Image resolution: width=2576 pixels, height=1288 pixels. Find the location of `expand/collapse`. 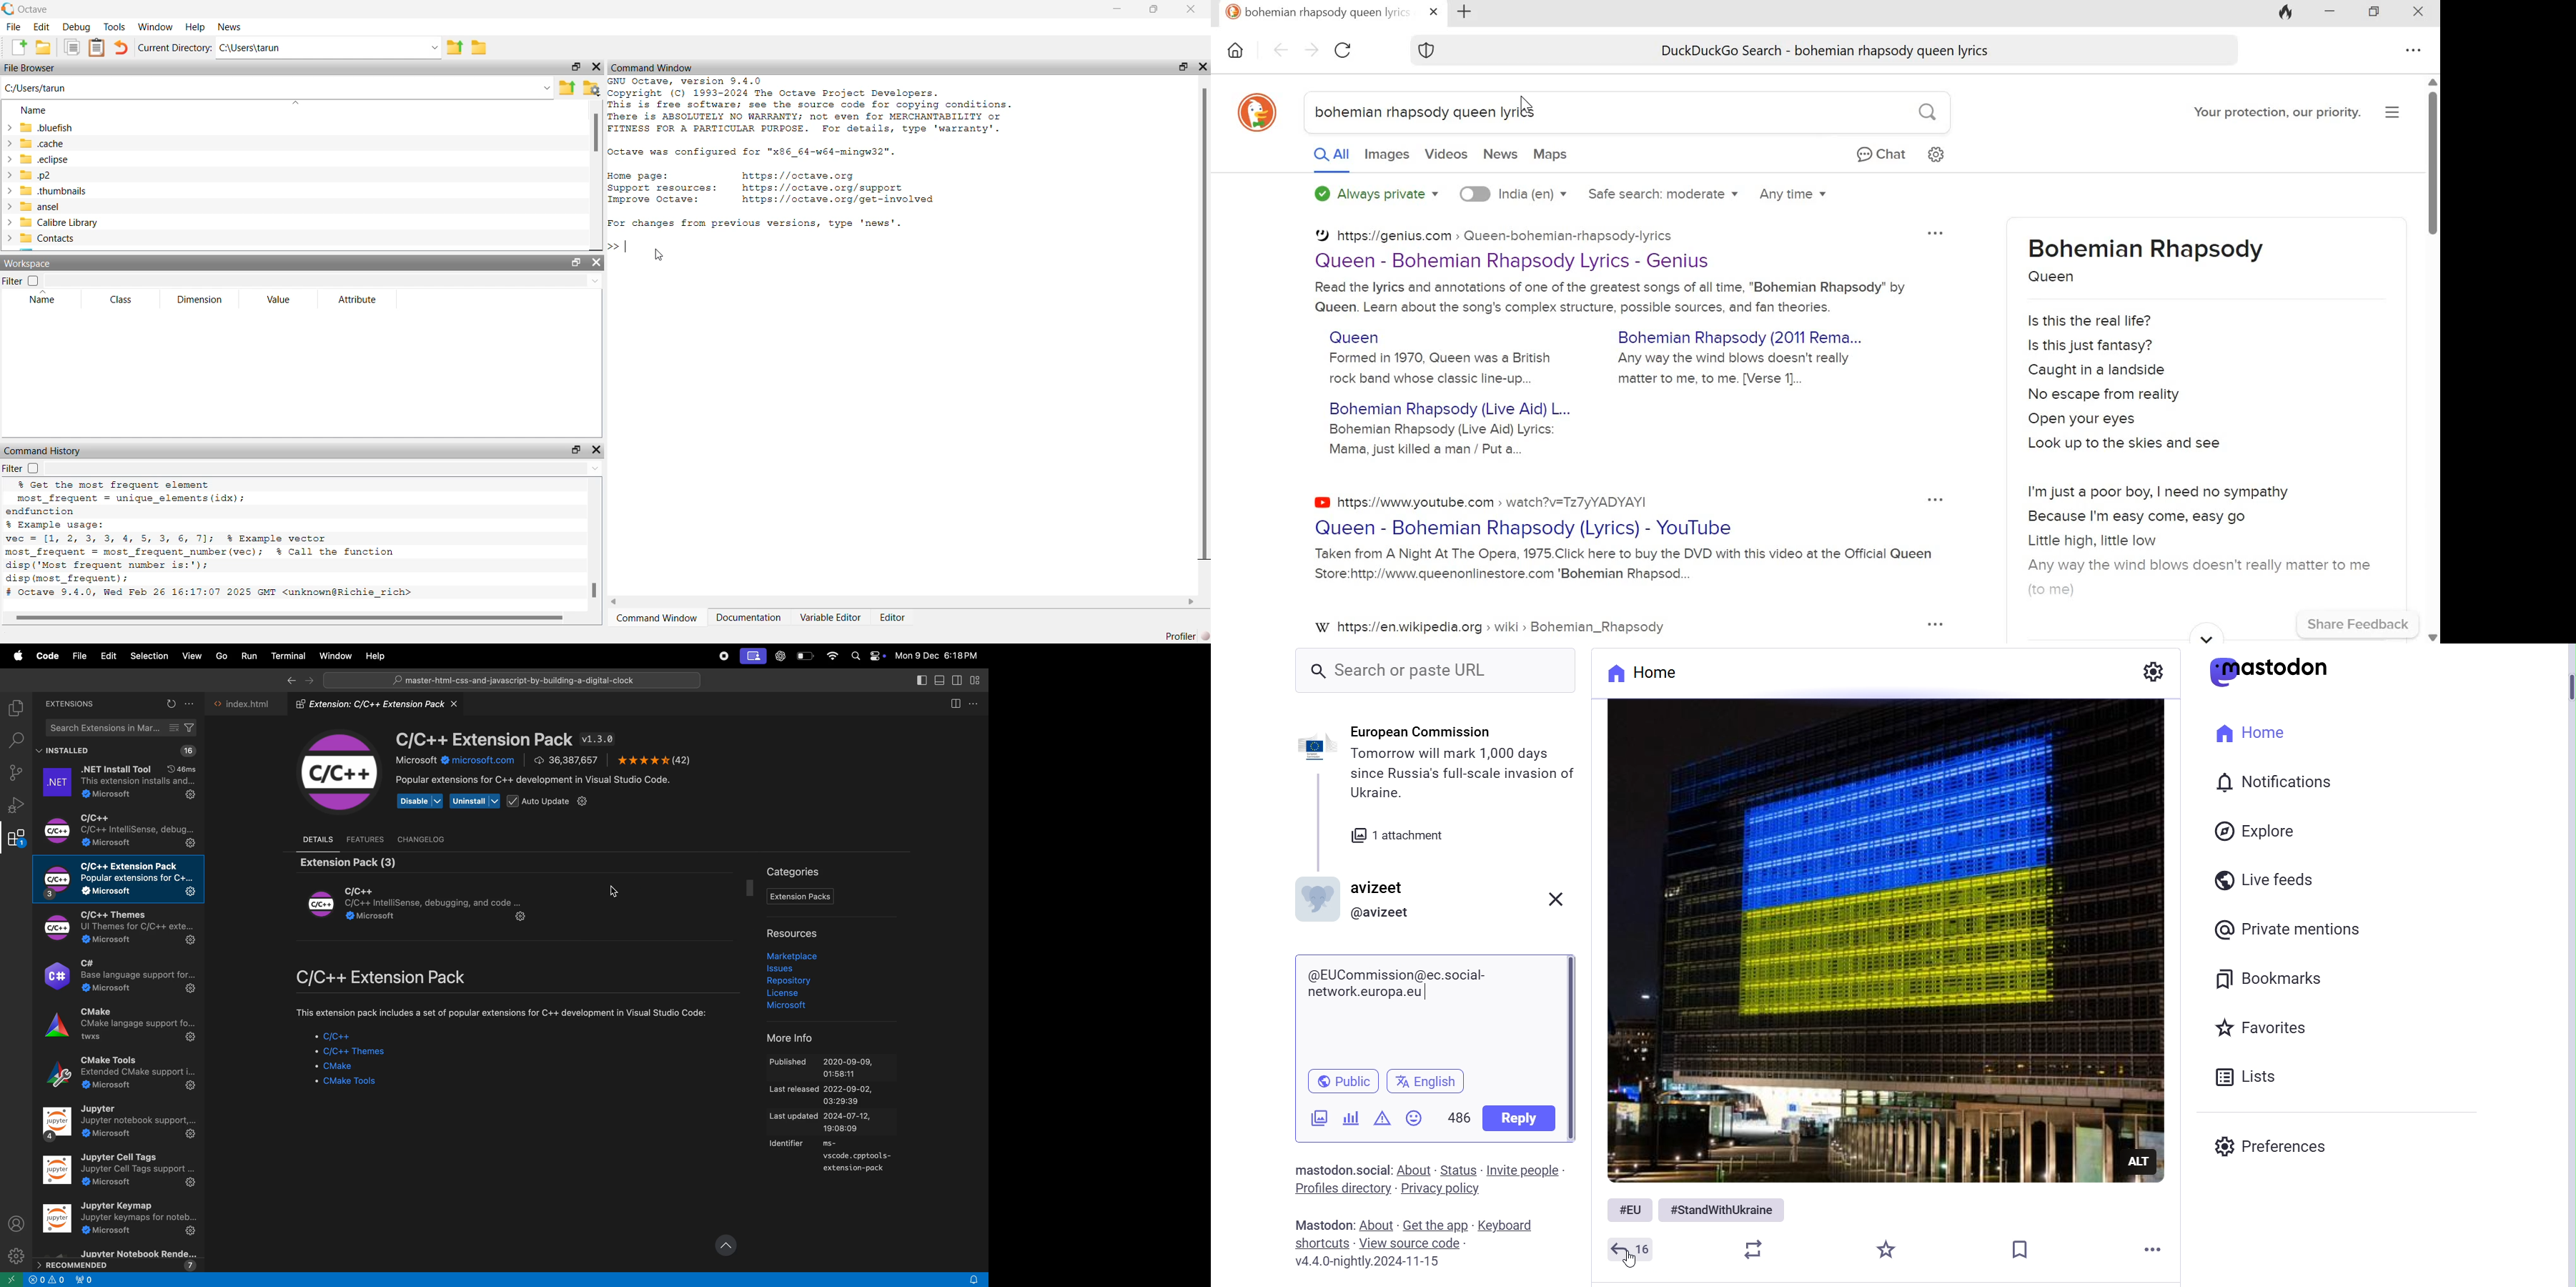

expand/collapse is located at coordinates (8, 191).